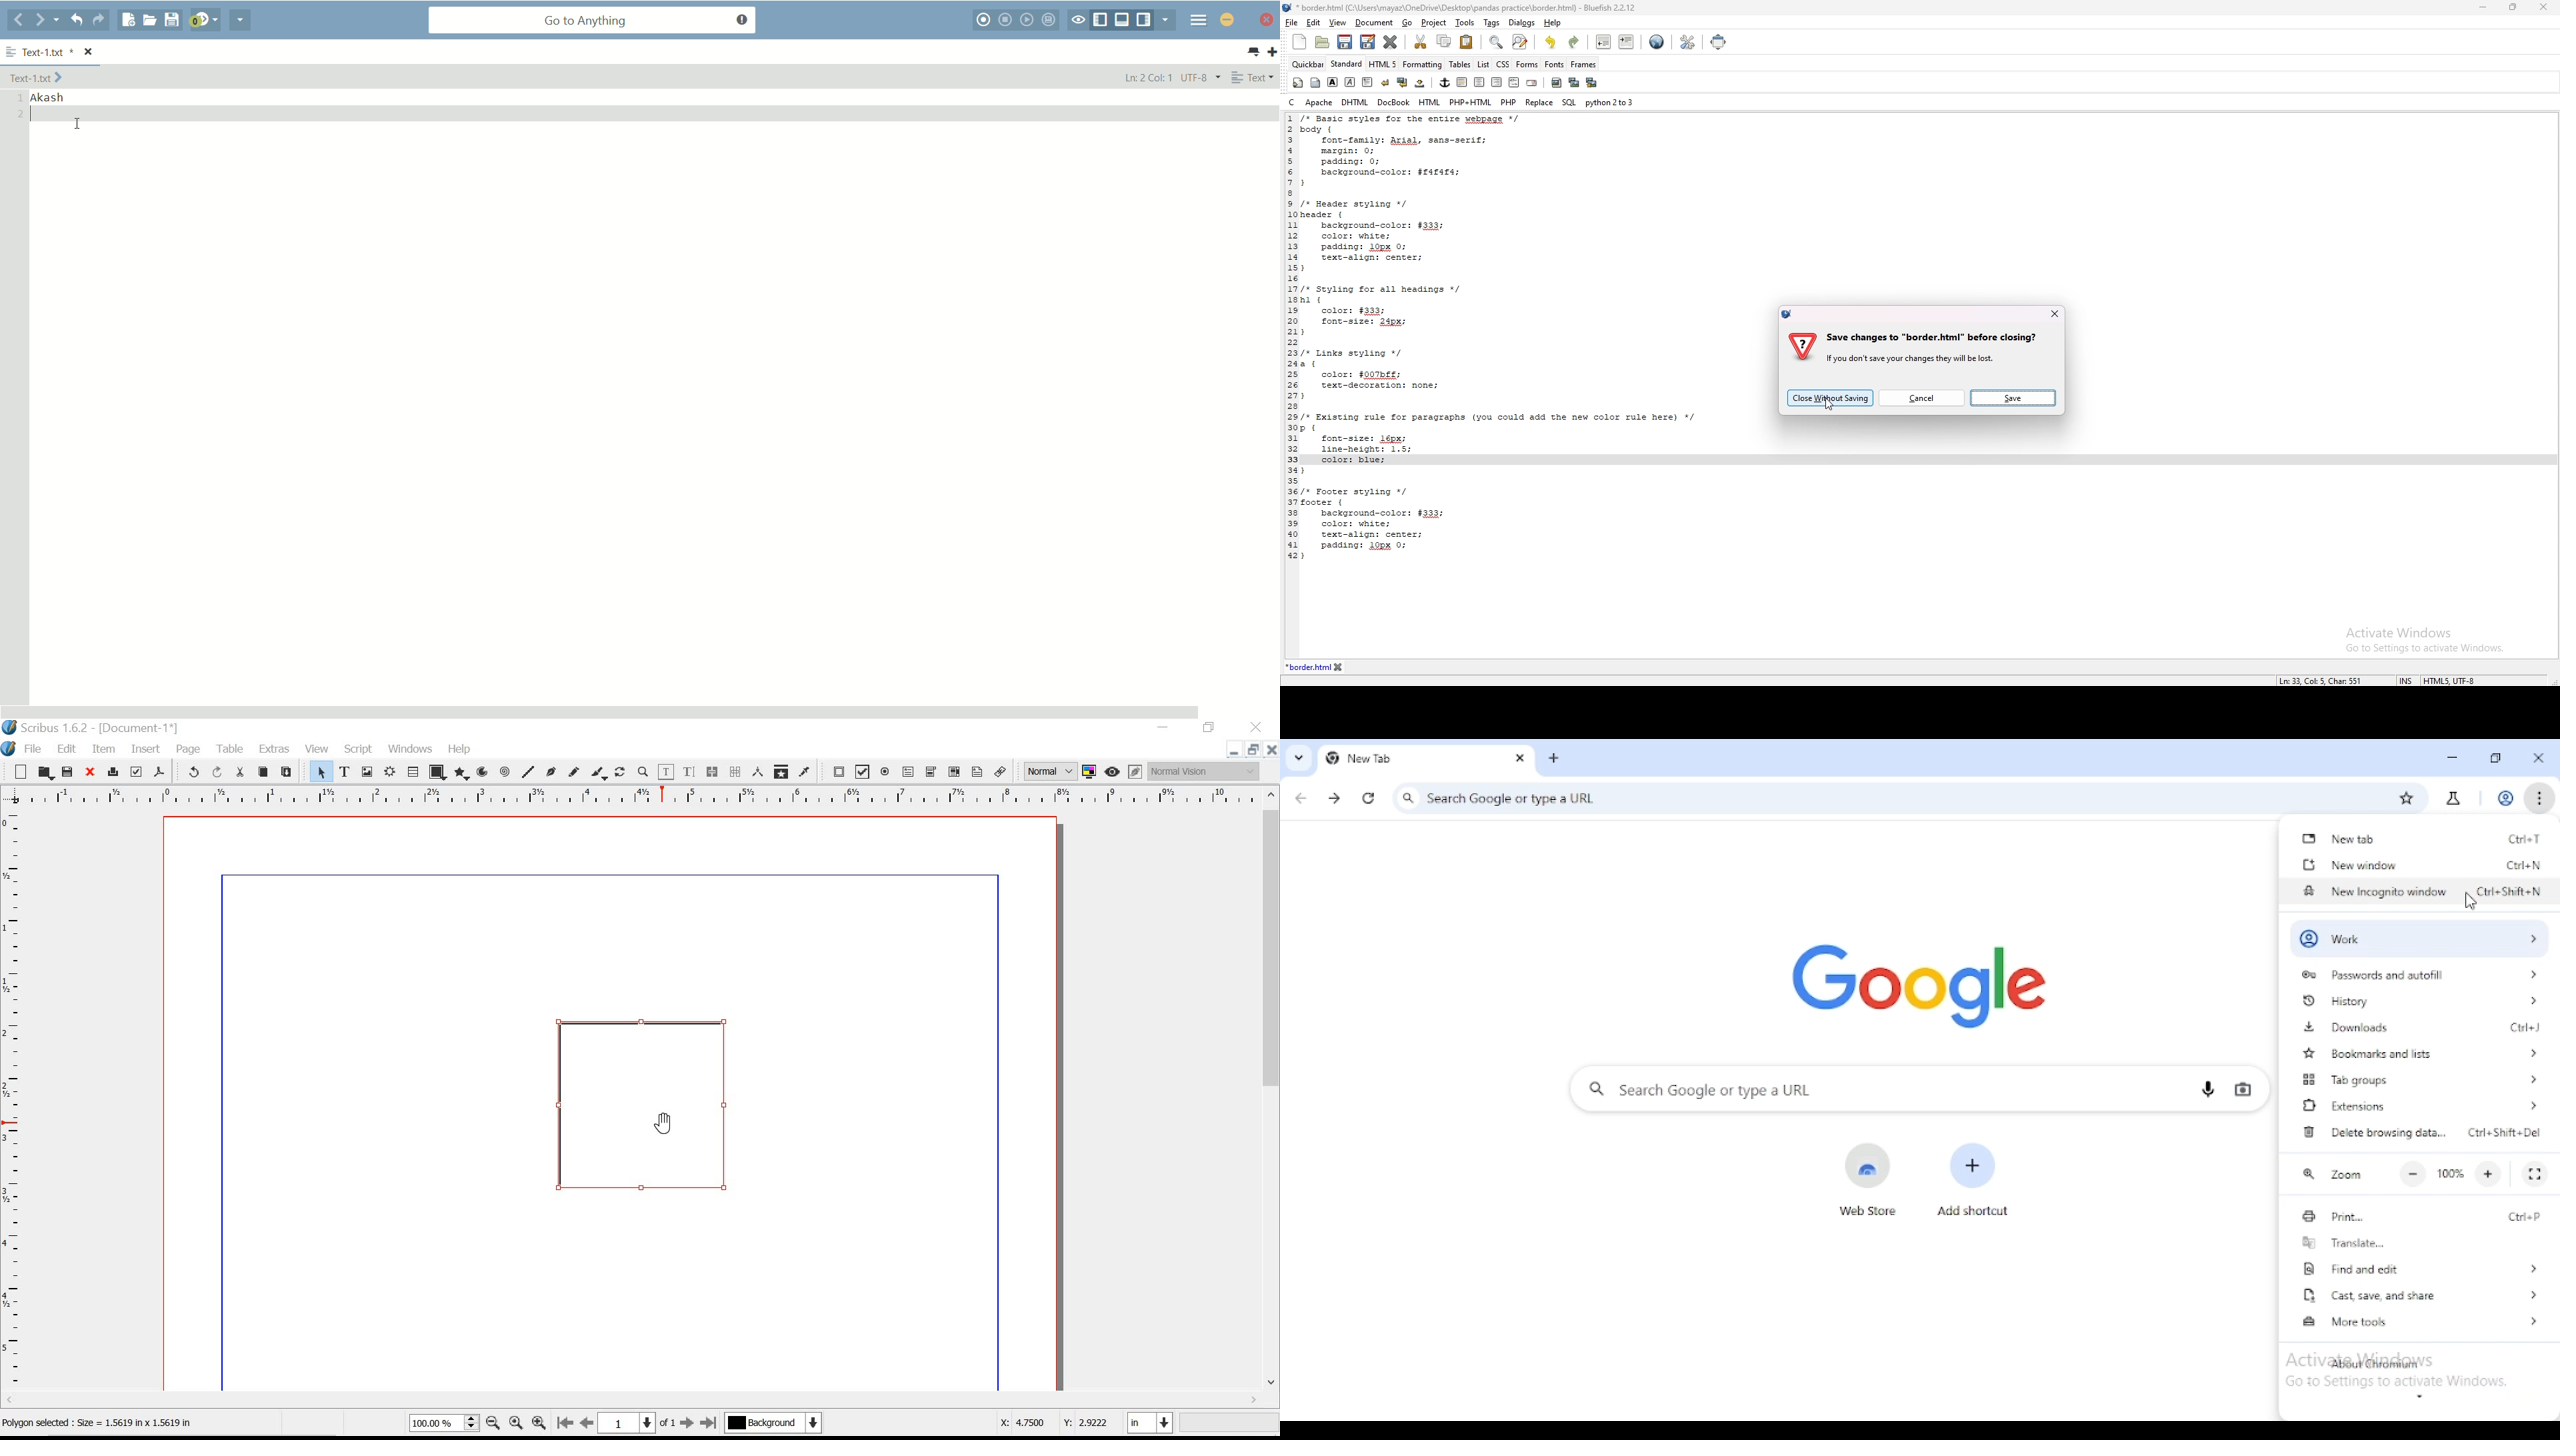 The width and height of the screenshot is (2576, 1456). Describe the element at coordinates (1717, 42) in the screenshot. I see `full screen` at that location.